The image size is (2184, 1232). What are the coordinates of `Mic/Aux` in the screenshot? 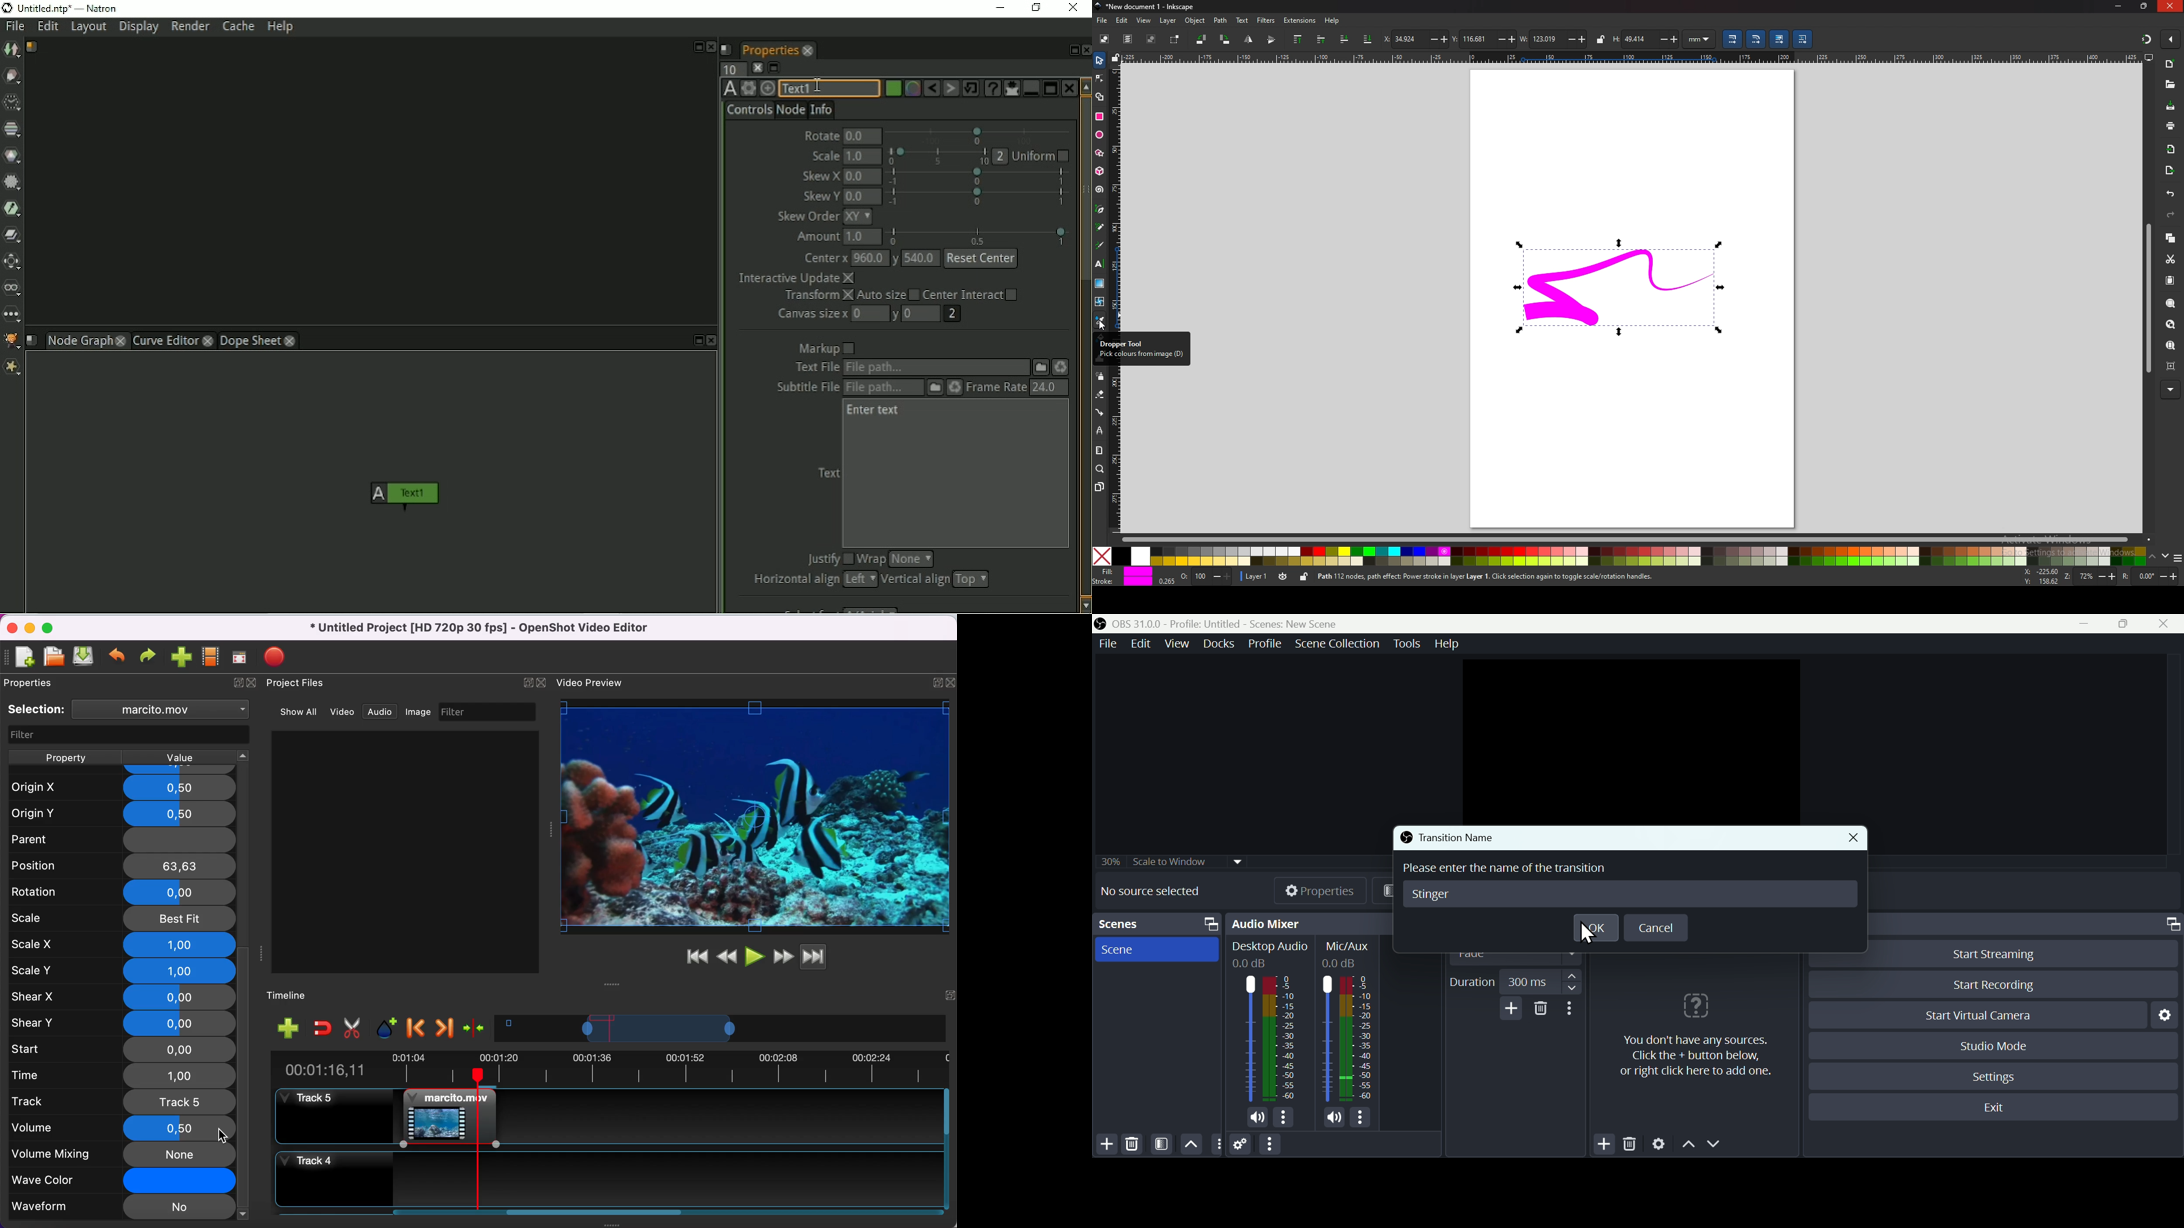 It's located at (1347, 952).